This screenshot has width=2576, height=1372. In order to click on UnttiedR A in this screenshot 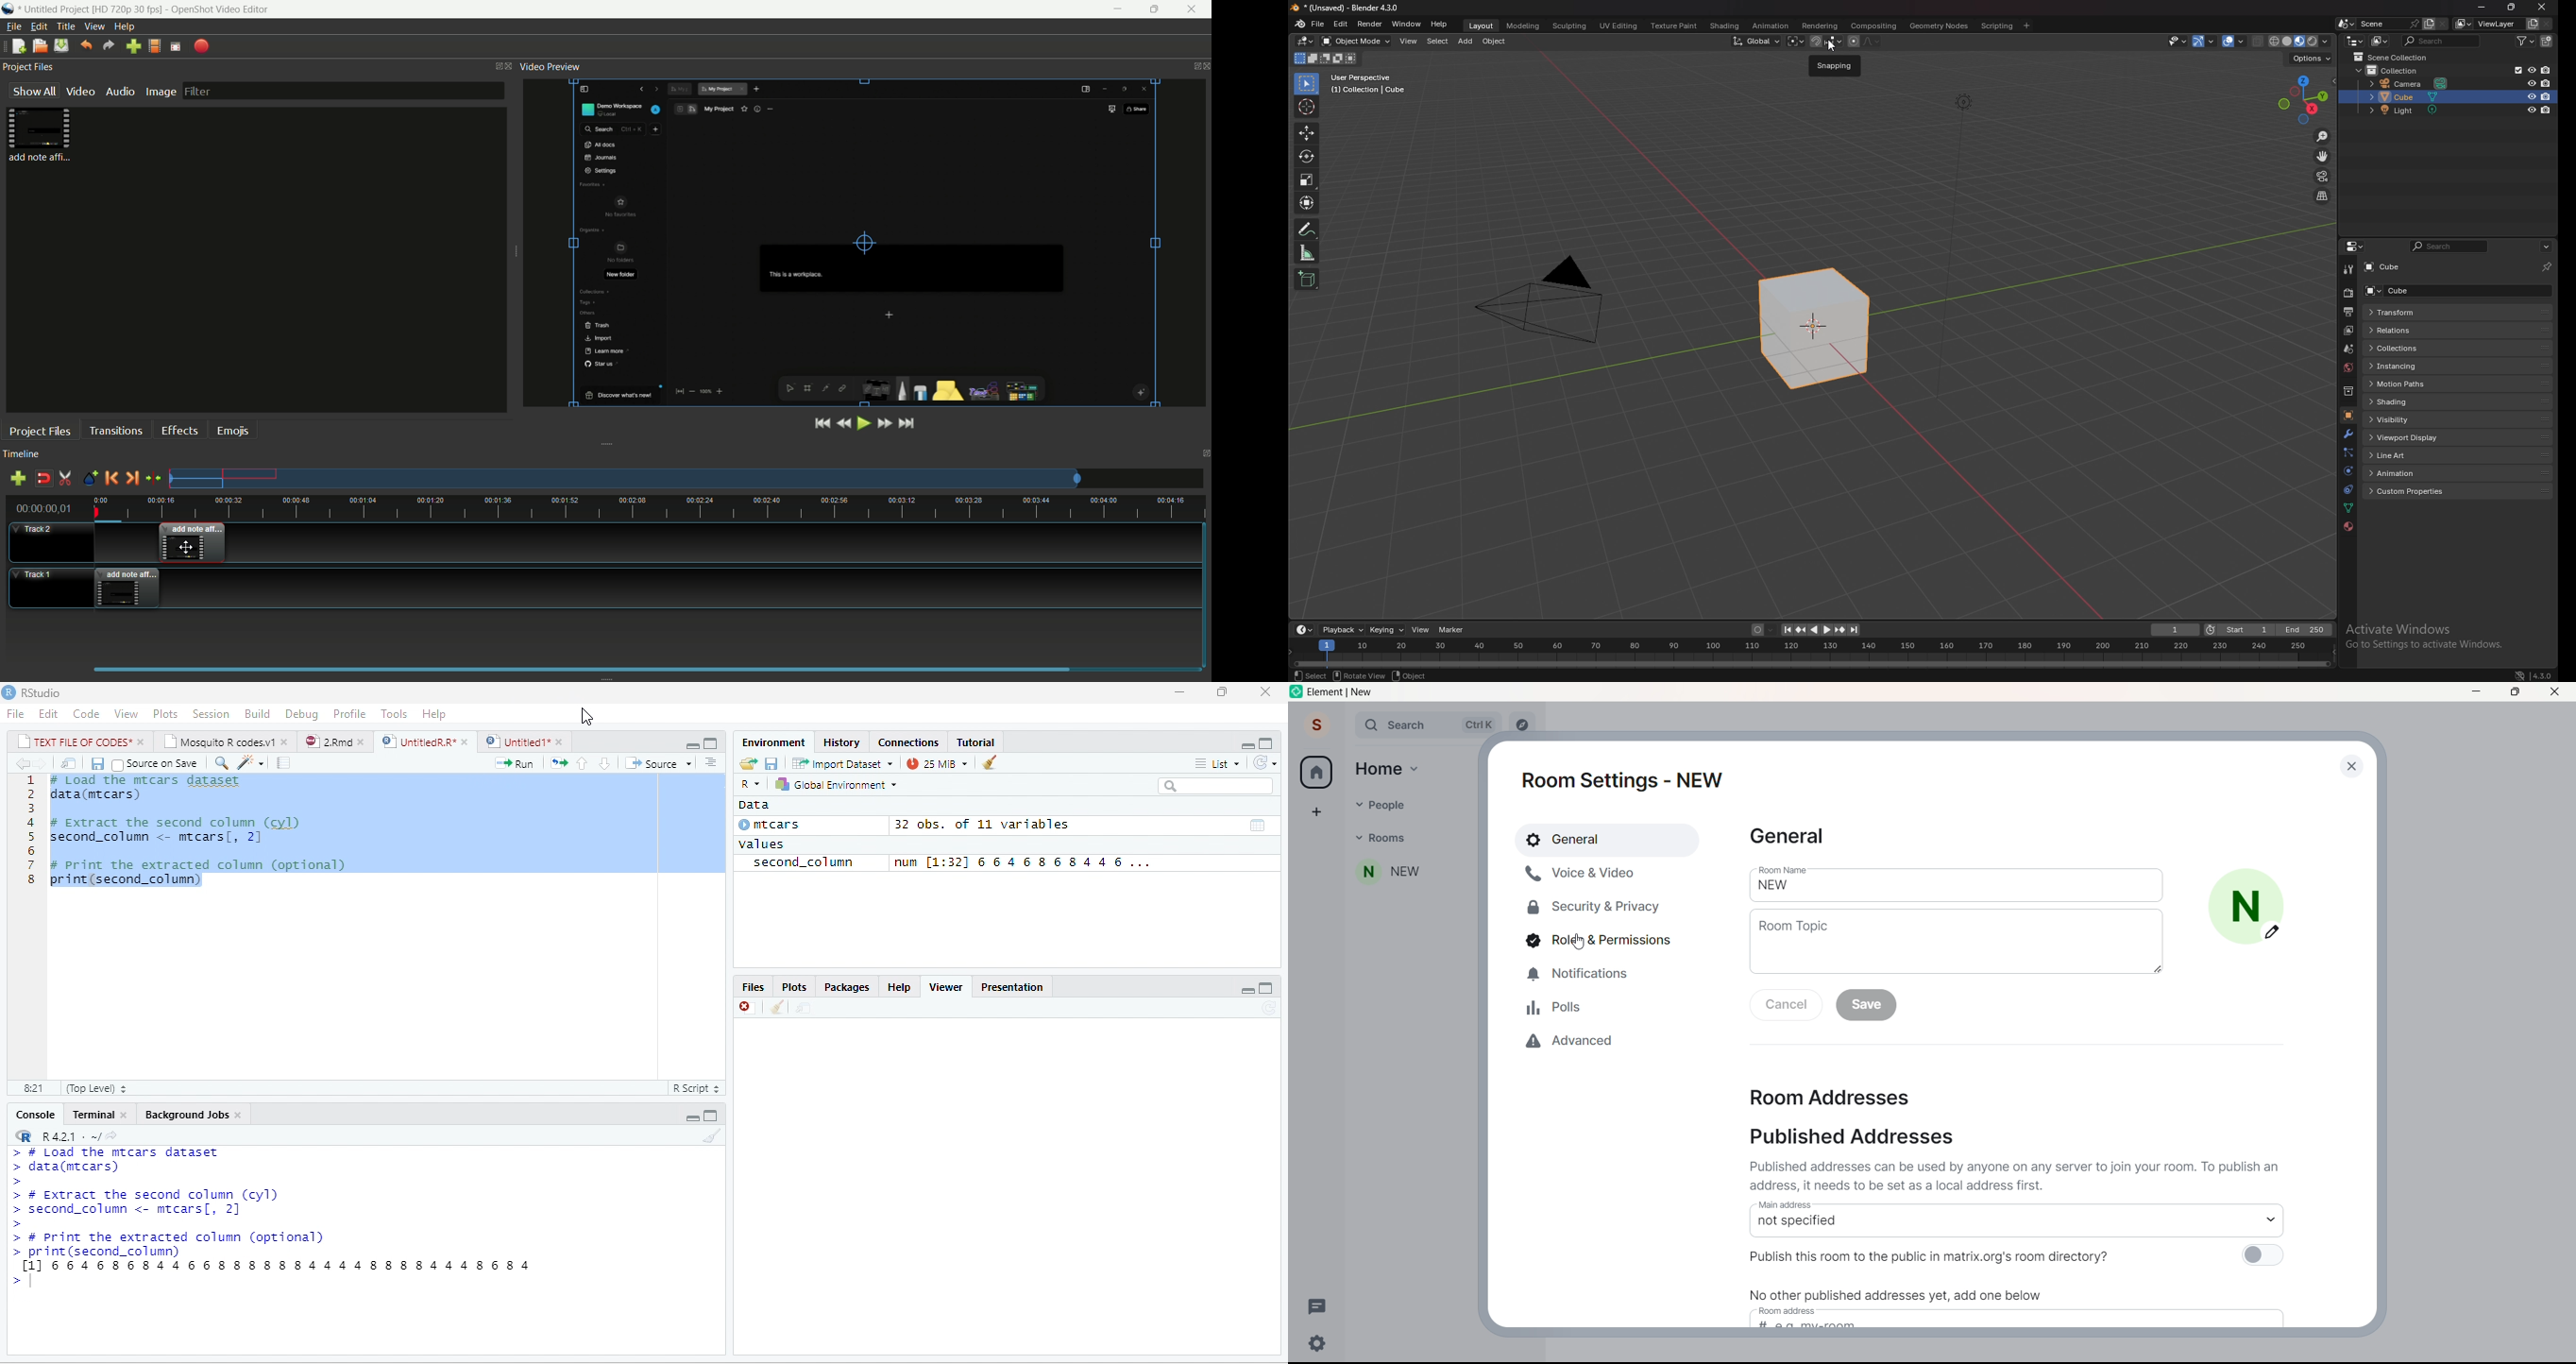, I will do `click(418, 741)`.